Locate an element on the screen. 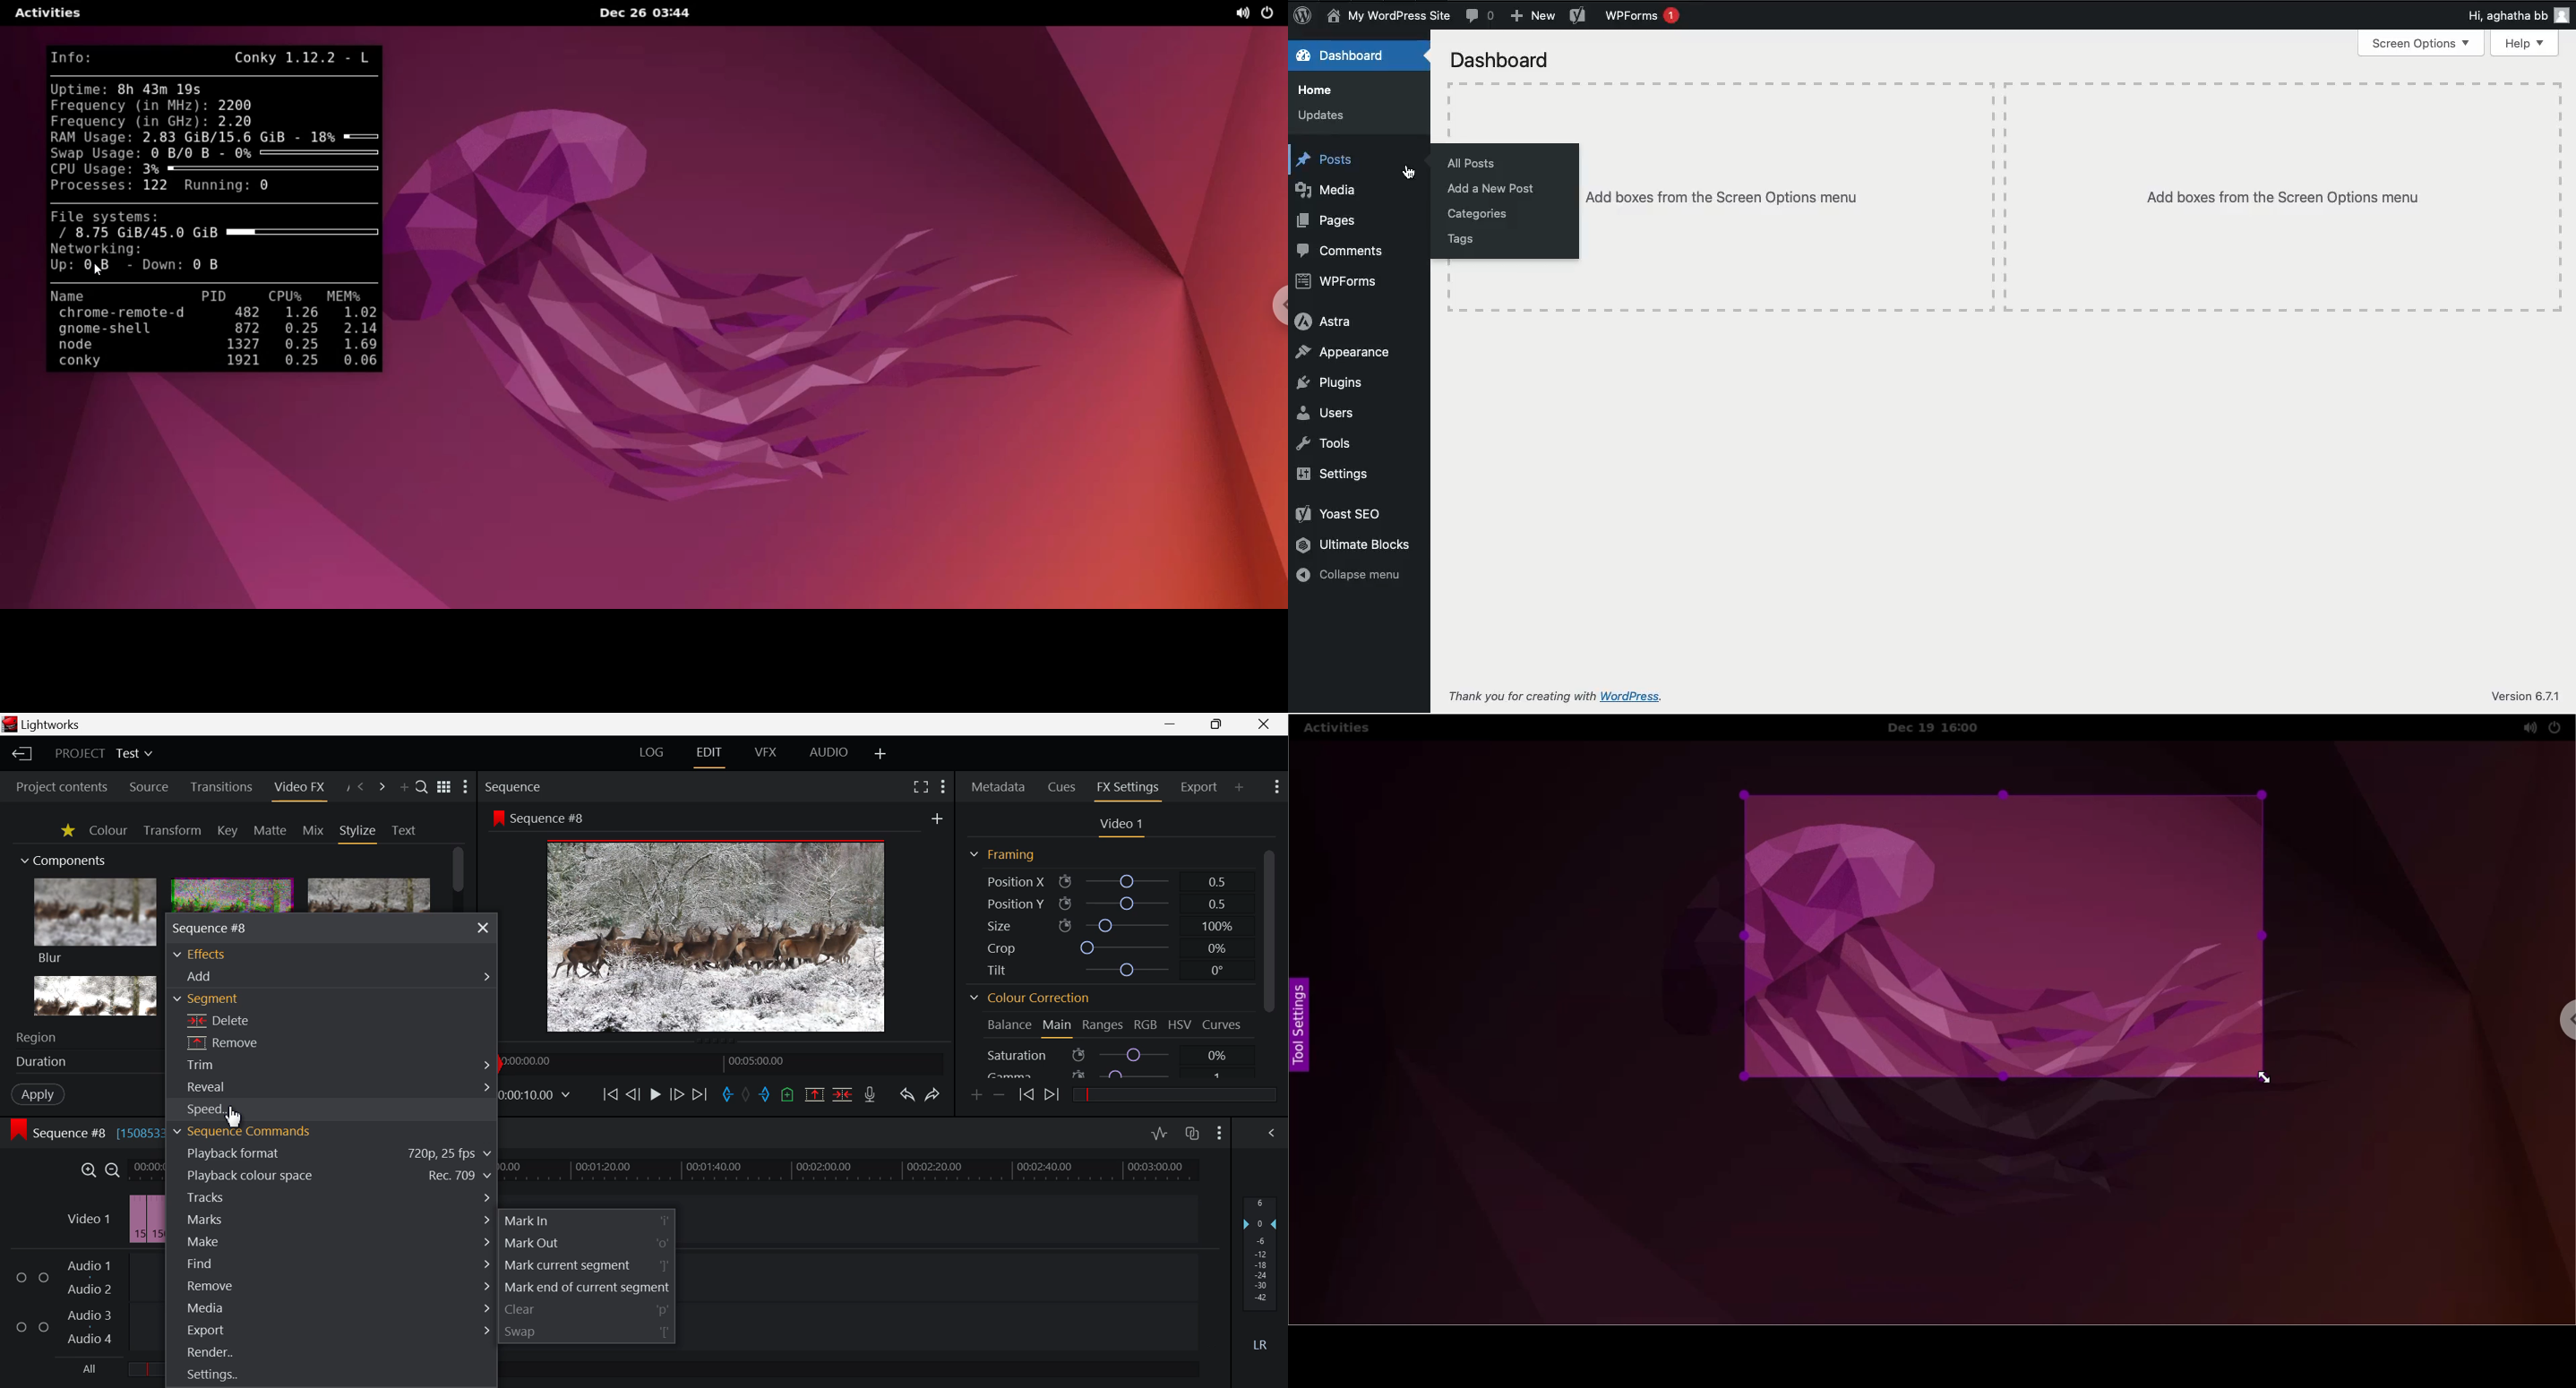  Remove all marks is located at coordinates (750, 1093).